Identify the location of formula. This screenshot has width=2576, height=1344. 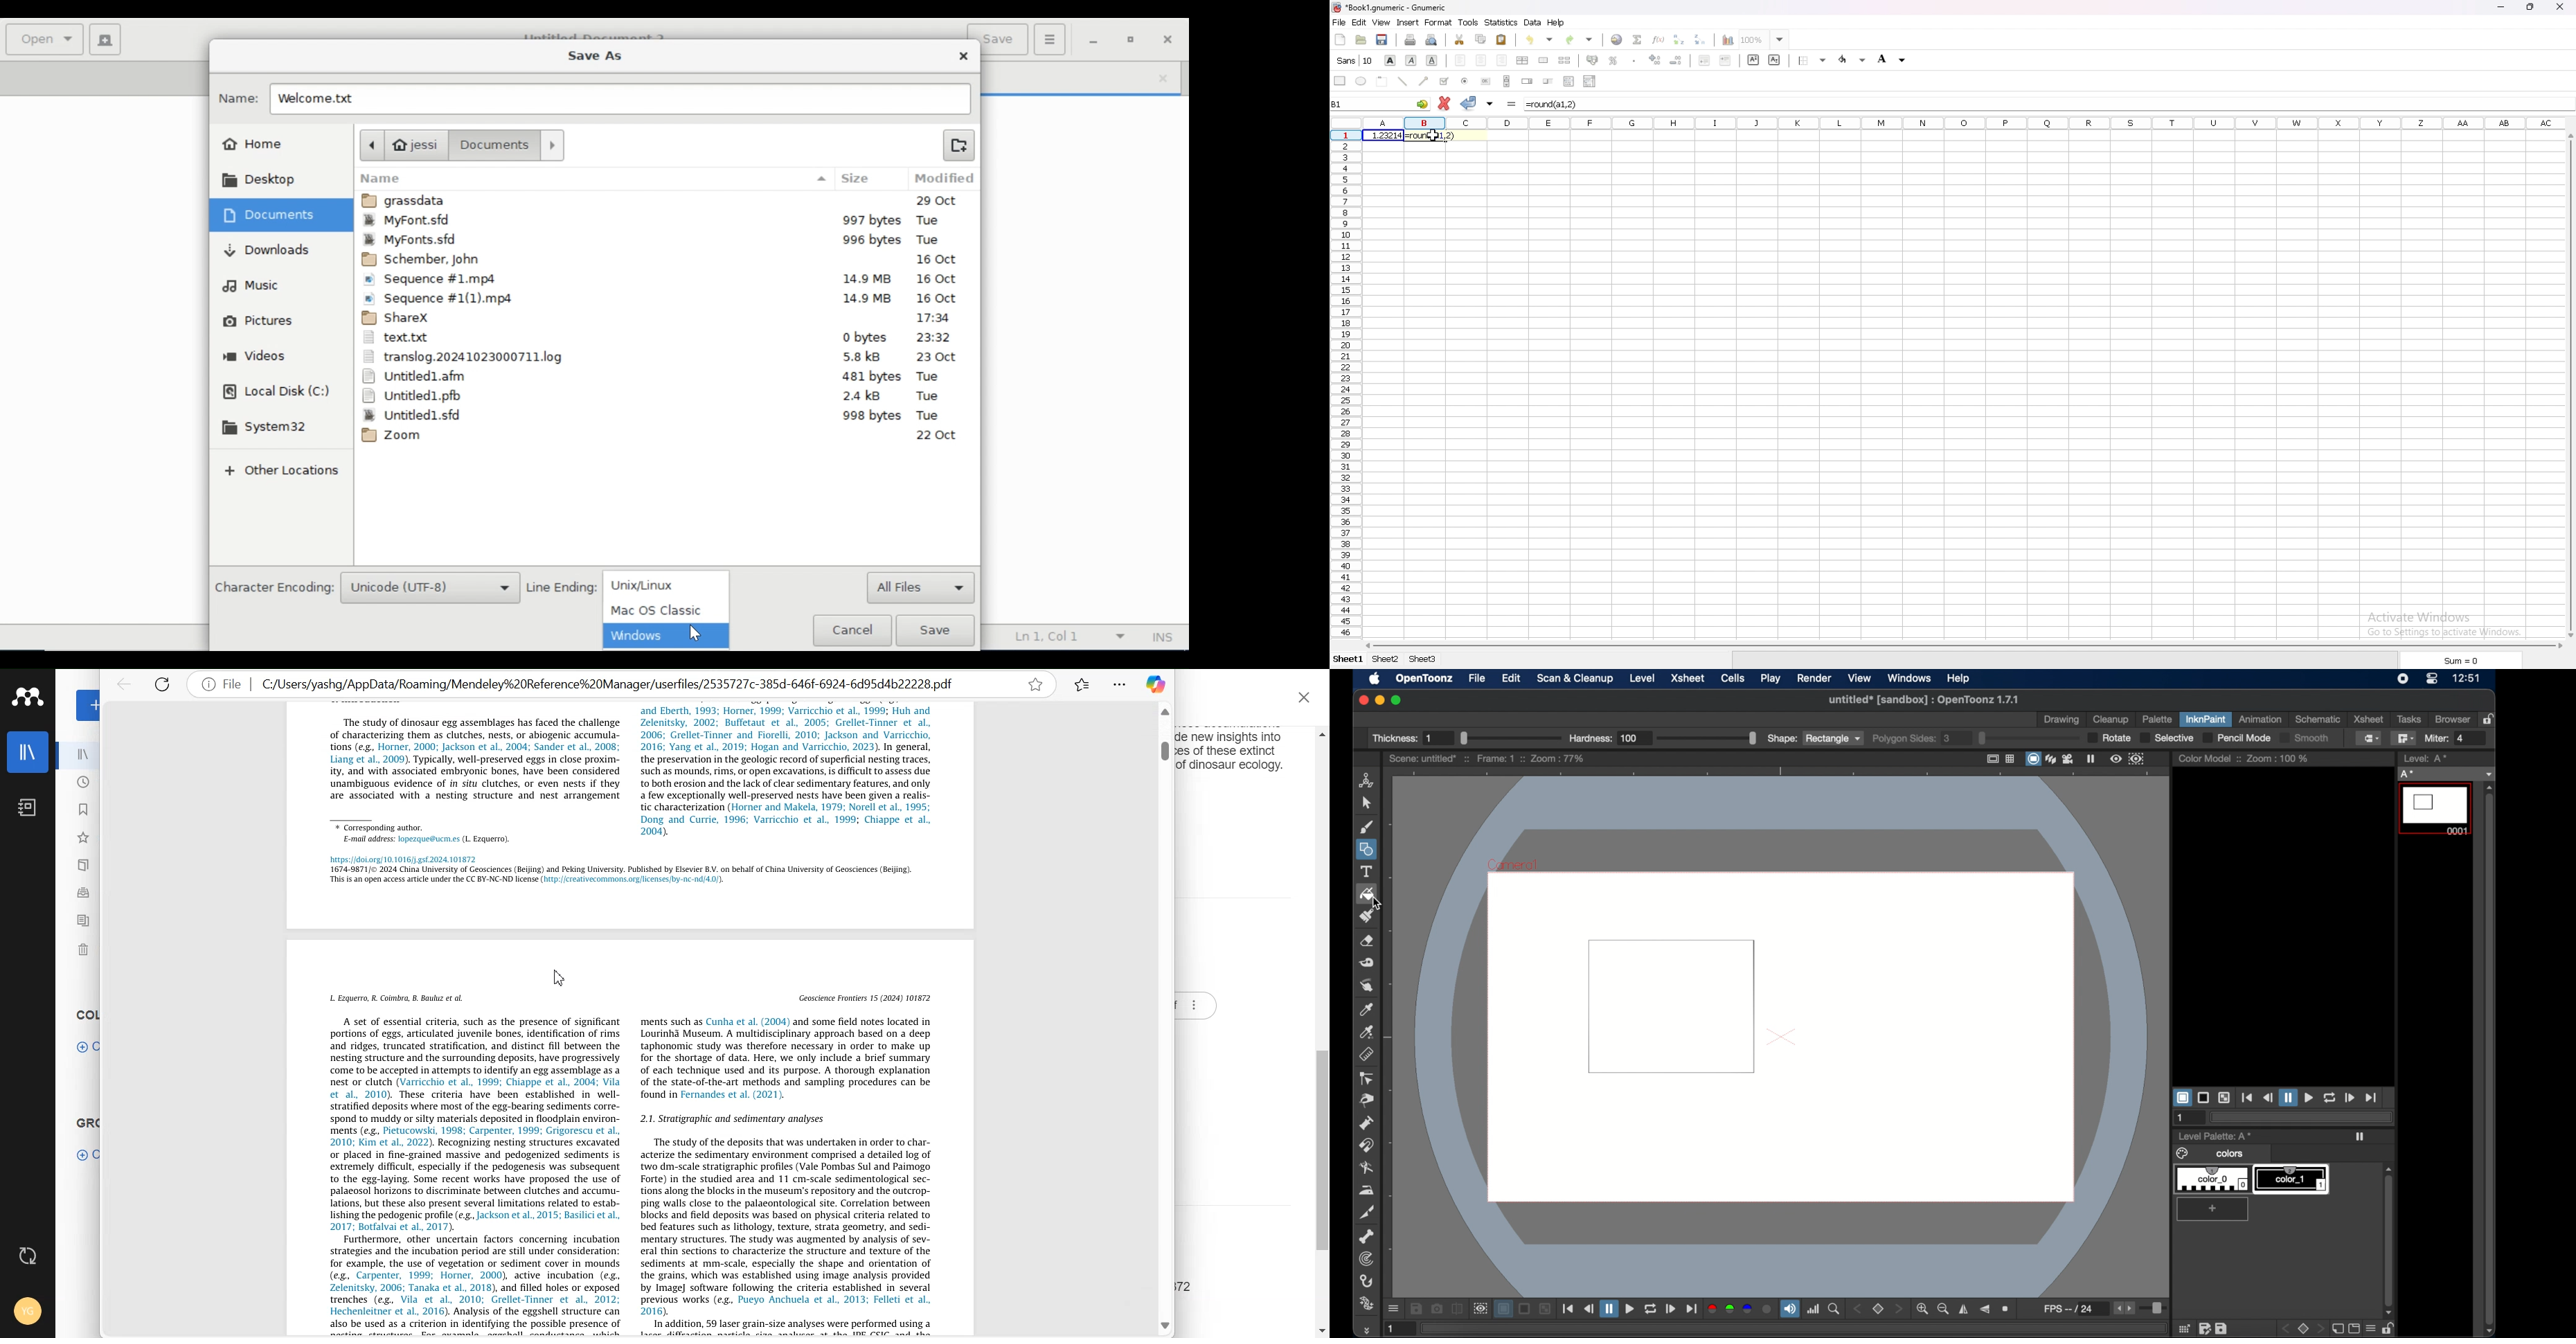
(1432, 136).